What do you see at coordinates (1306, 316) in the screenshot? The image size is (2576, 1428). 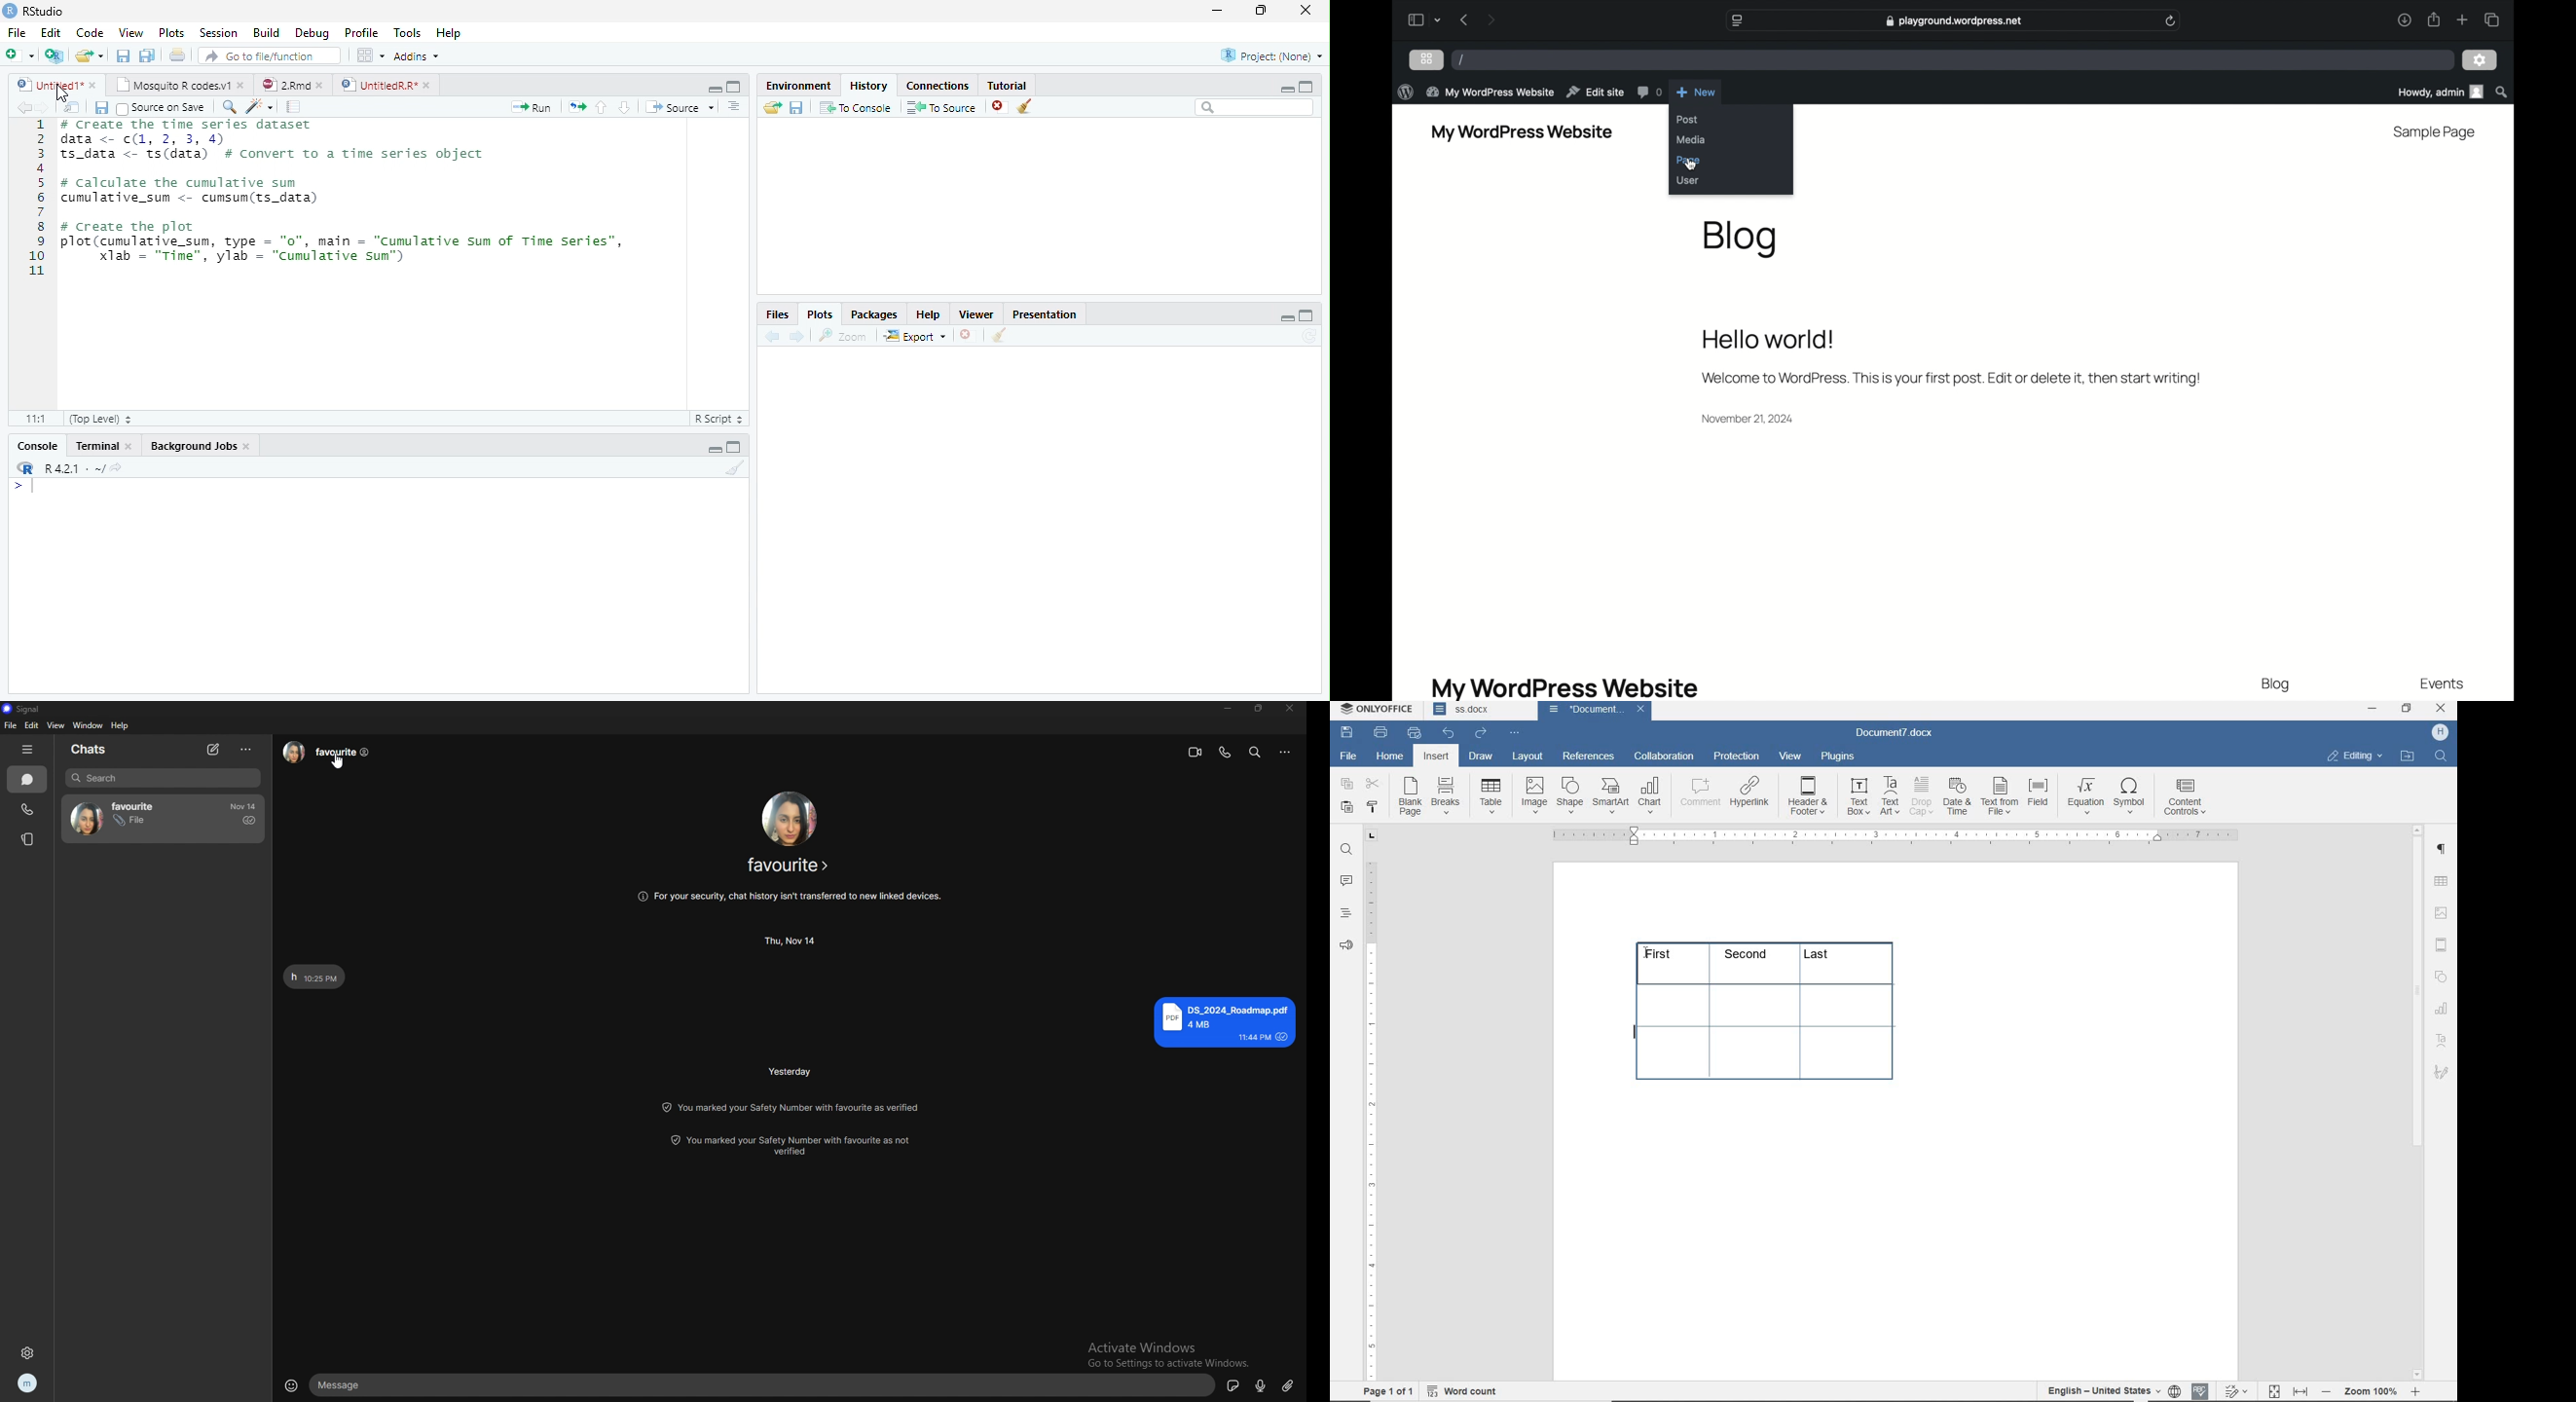 I see `Maximize` at bounding box center [1306, 316].